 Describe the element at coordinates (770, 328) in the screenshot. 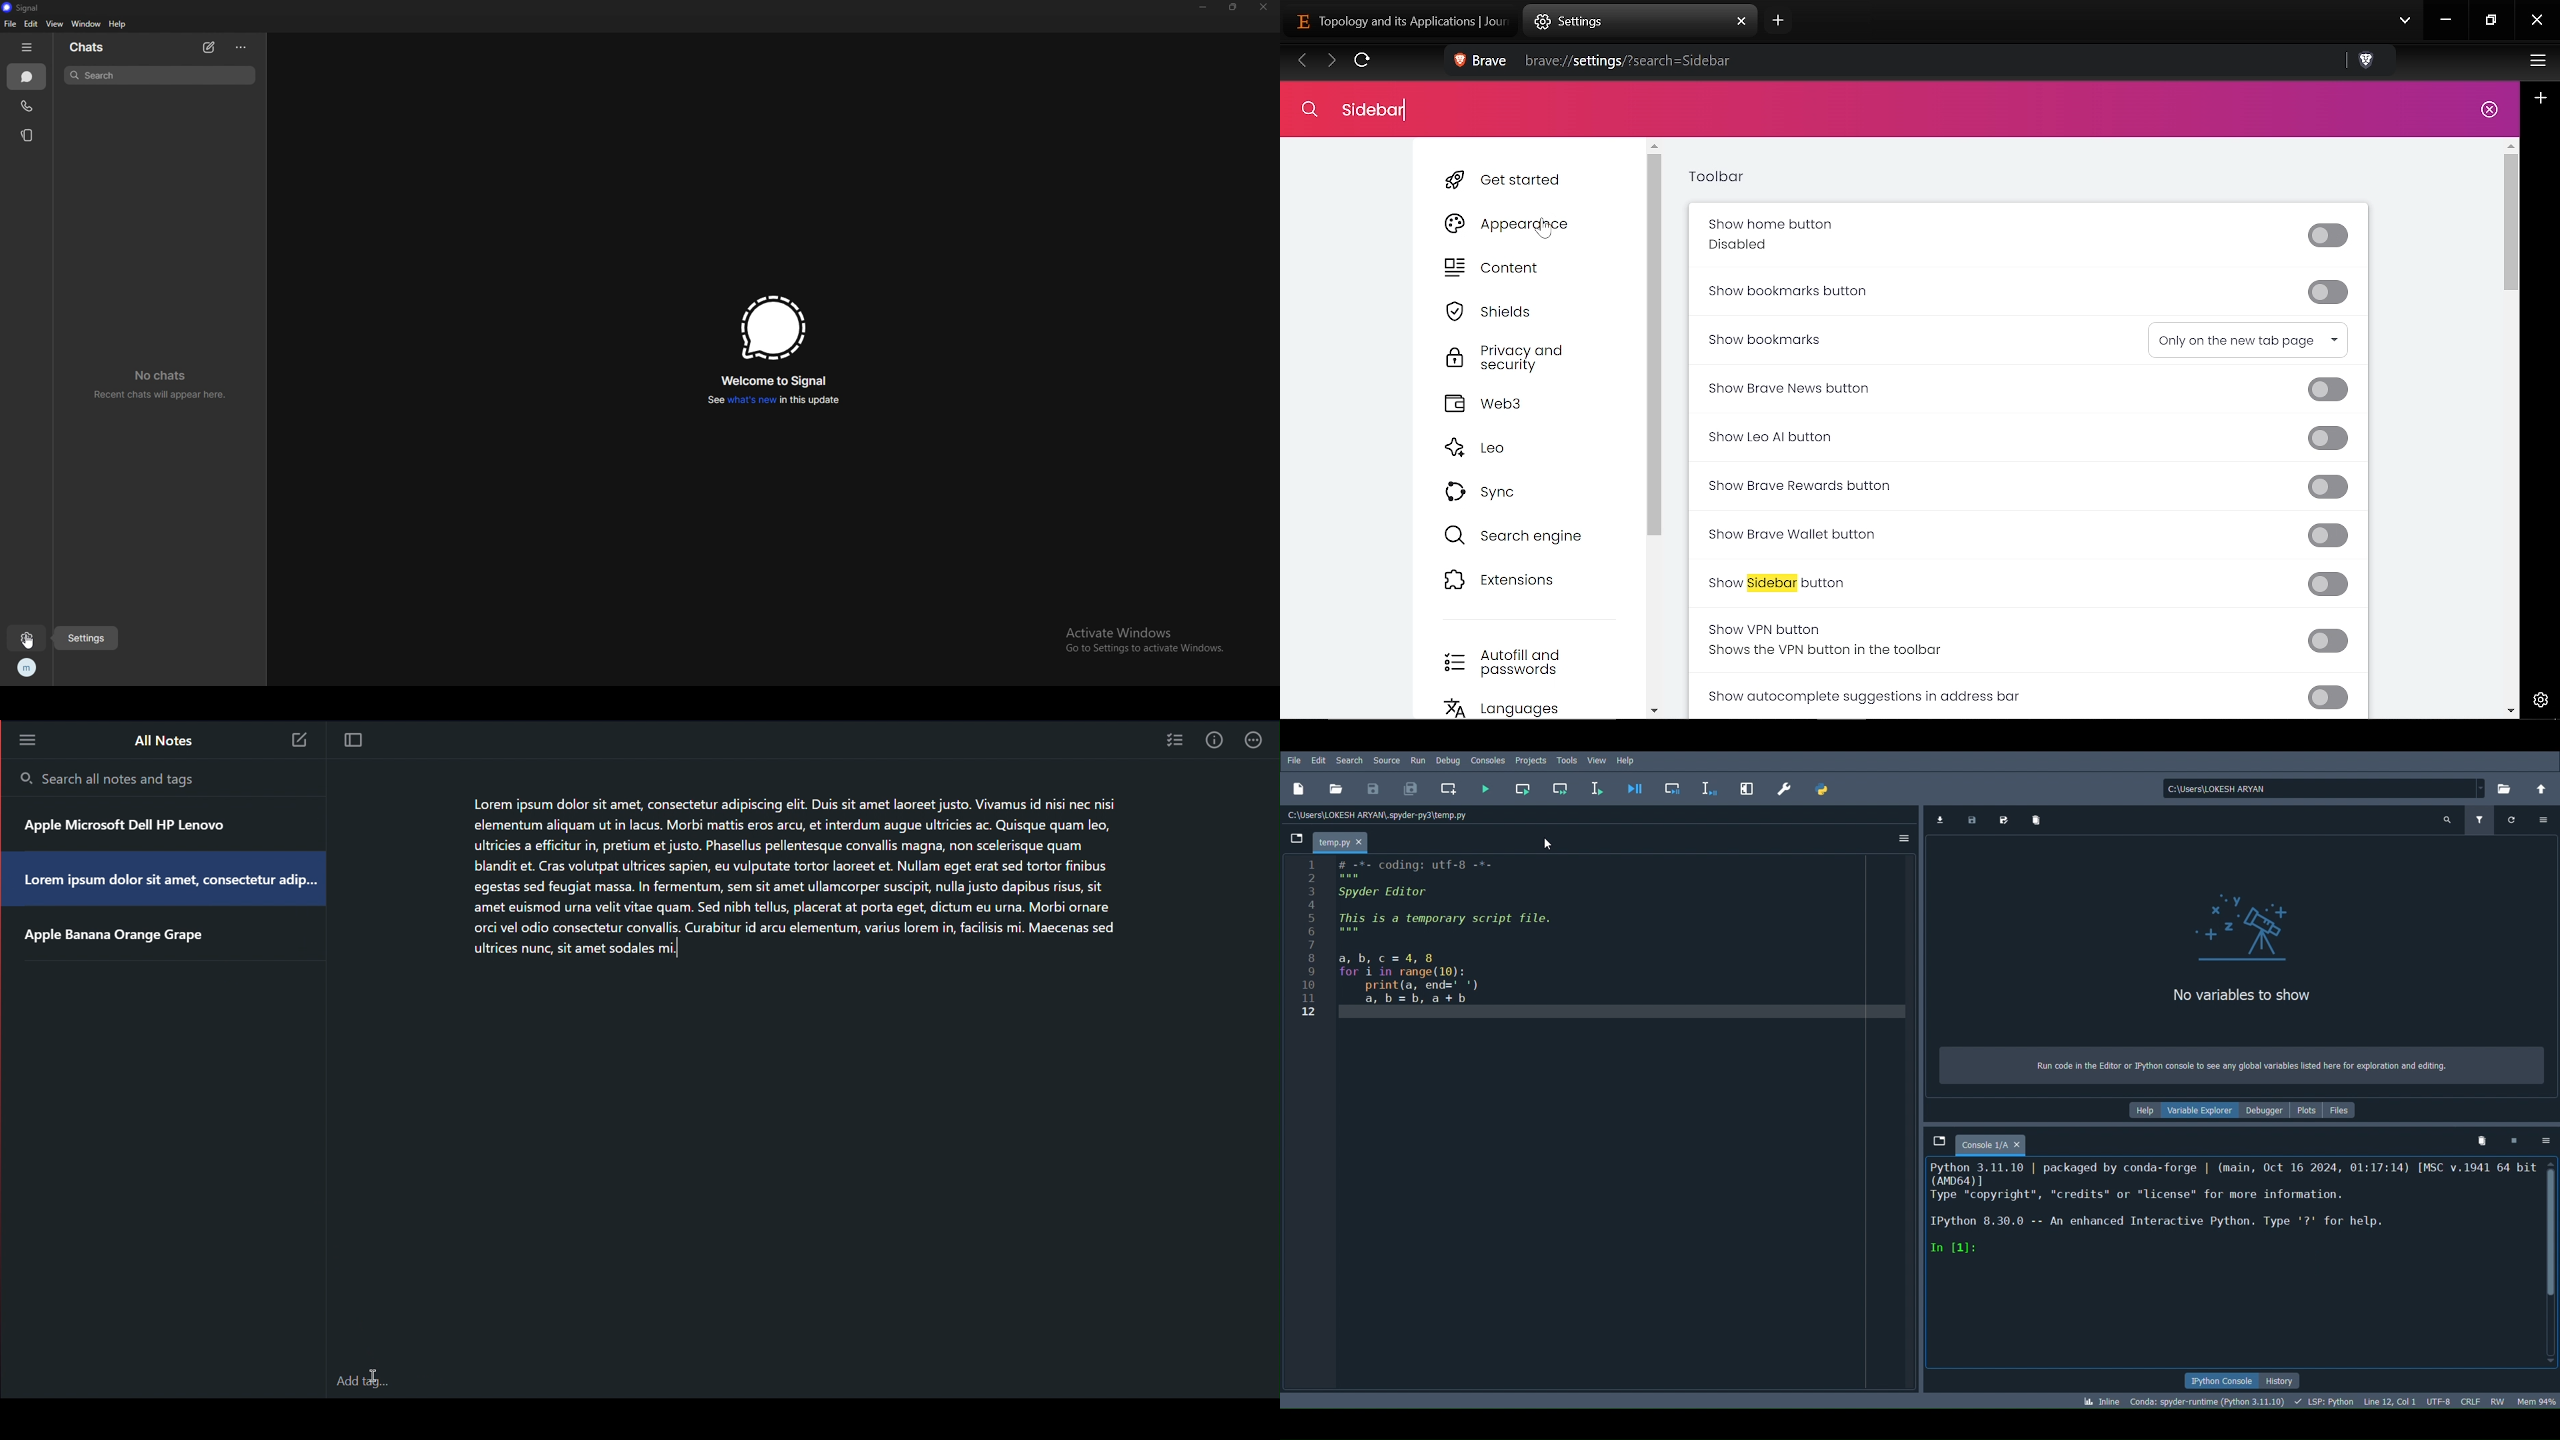

I see `signal logo` at that location.